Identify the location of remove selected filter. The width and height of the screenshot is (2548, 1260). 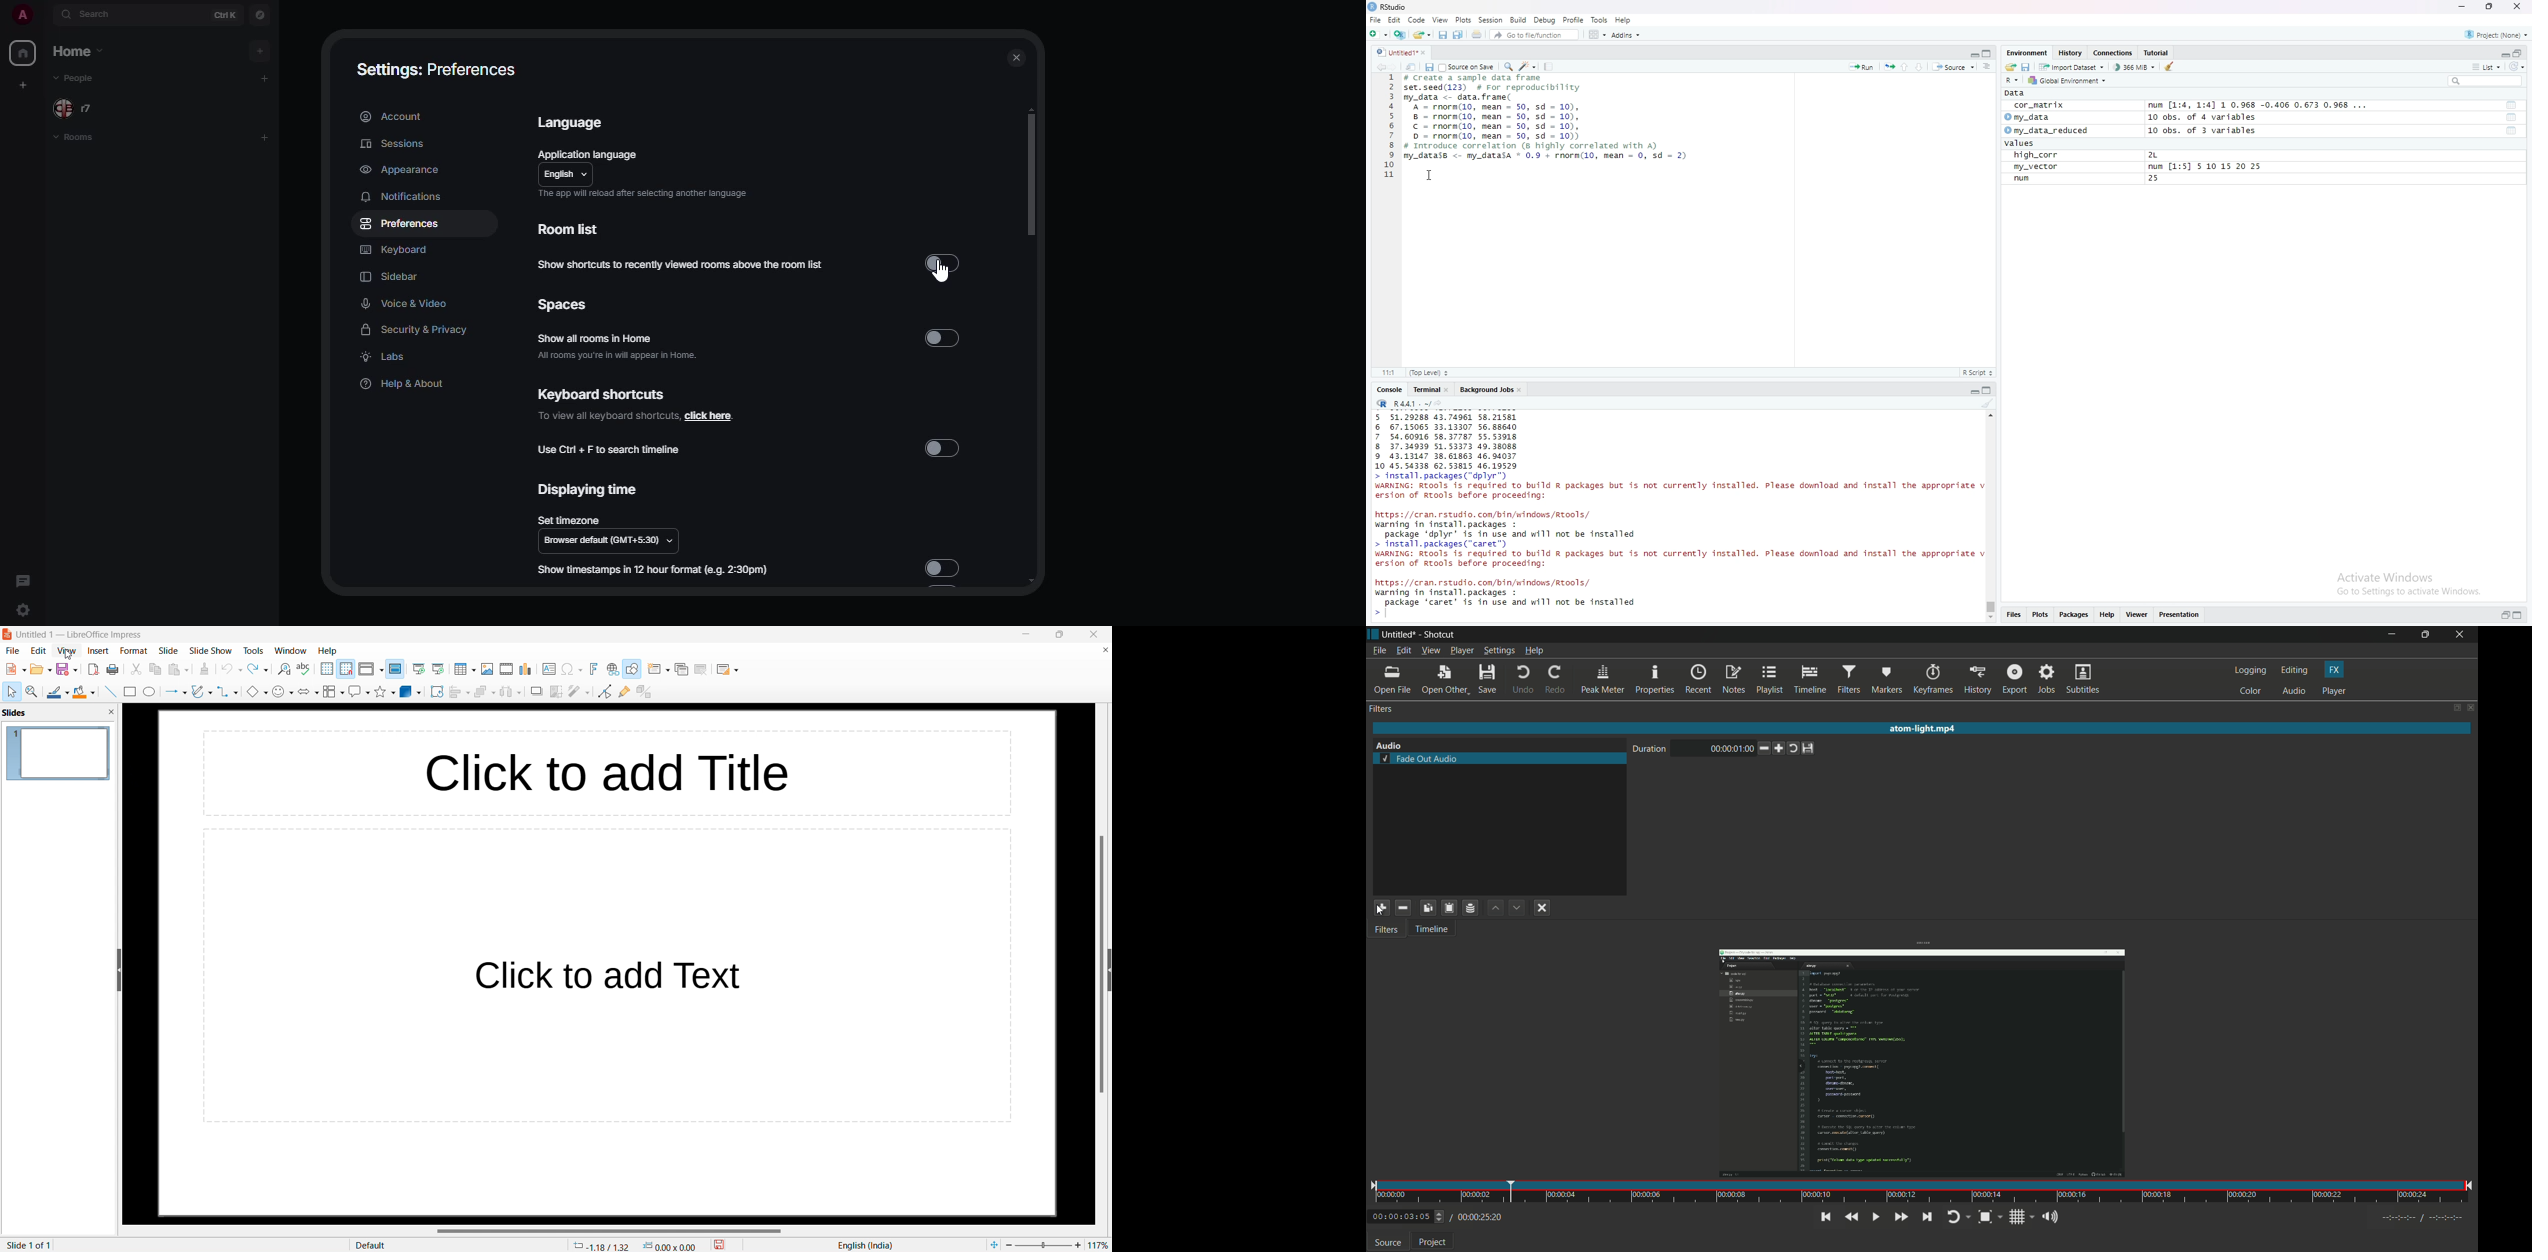
(1404, 908).